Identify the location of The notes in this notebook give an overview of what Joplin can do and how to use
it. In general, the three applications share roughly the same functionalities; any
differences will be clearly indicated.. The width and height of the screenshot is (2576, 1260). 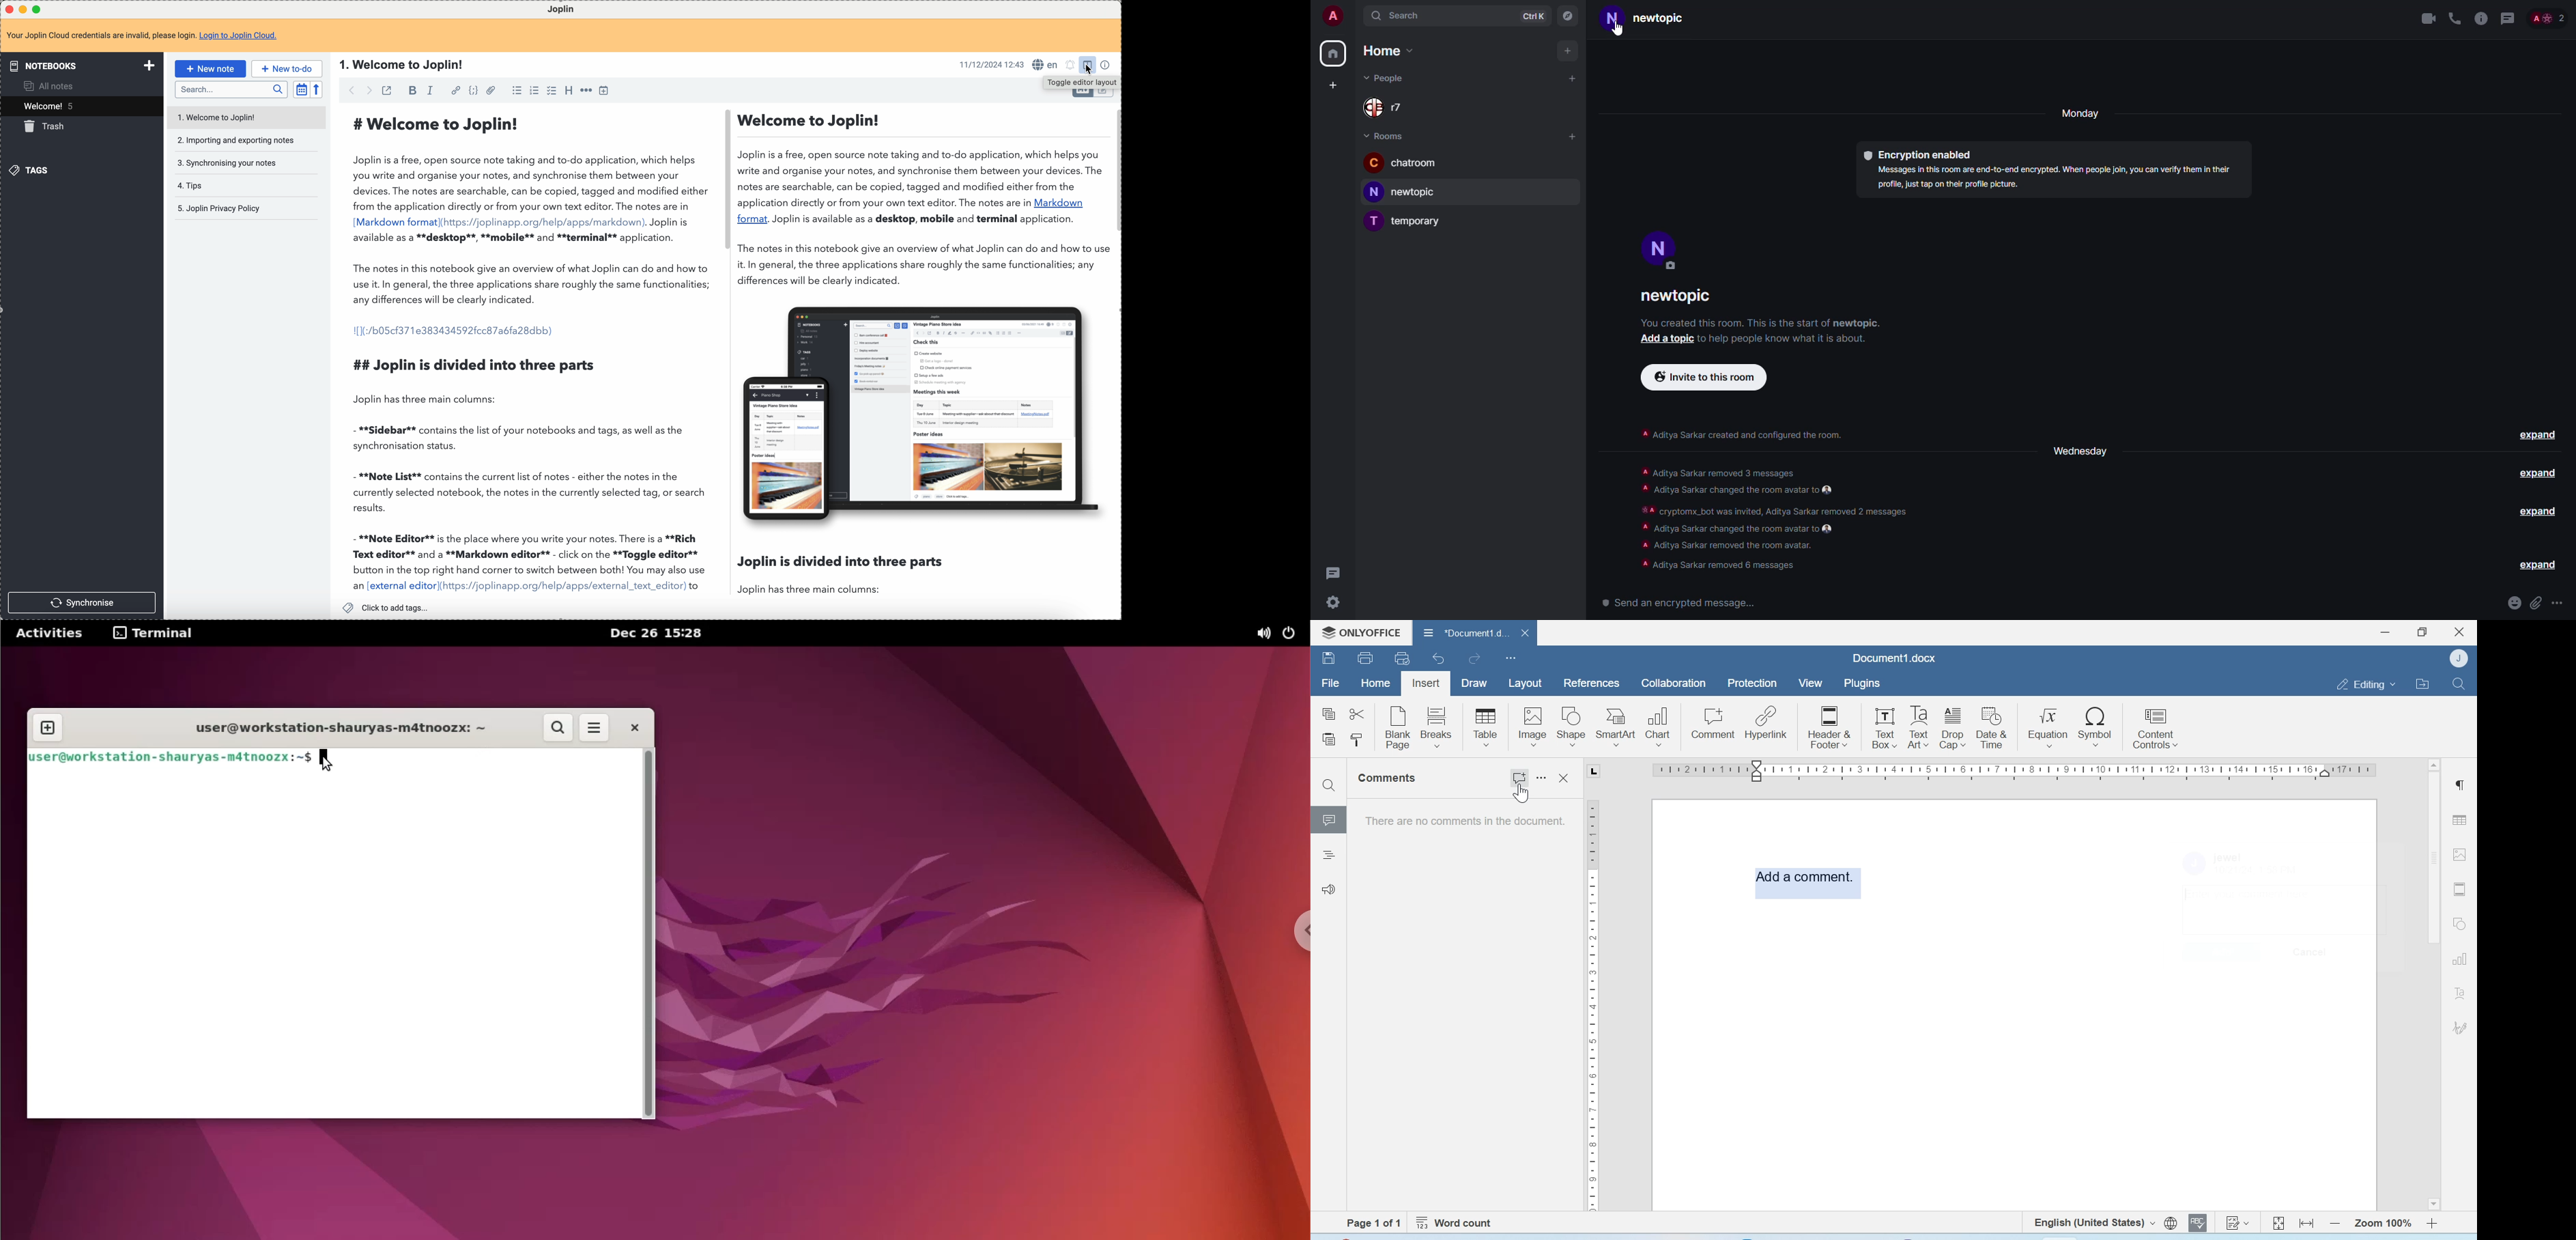
(923, 264).